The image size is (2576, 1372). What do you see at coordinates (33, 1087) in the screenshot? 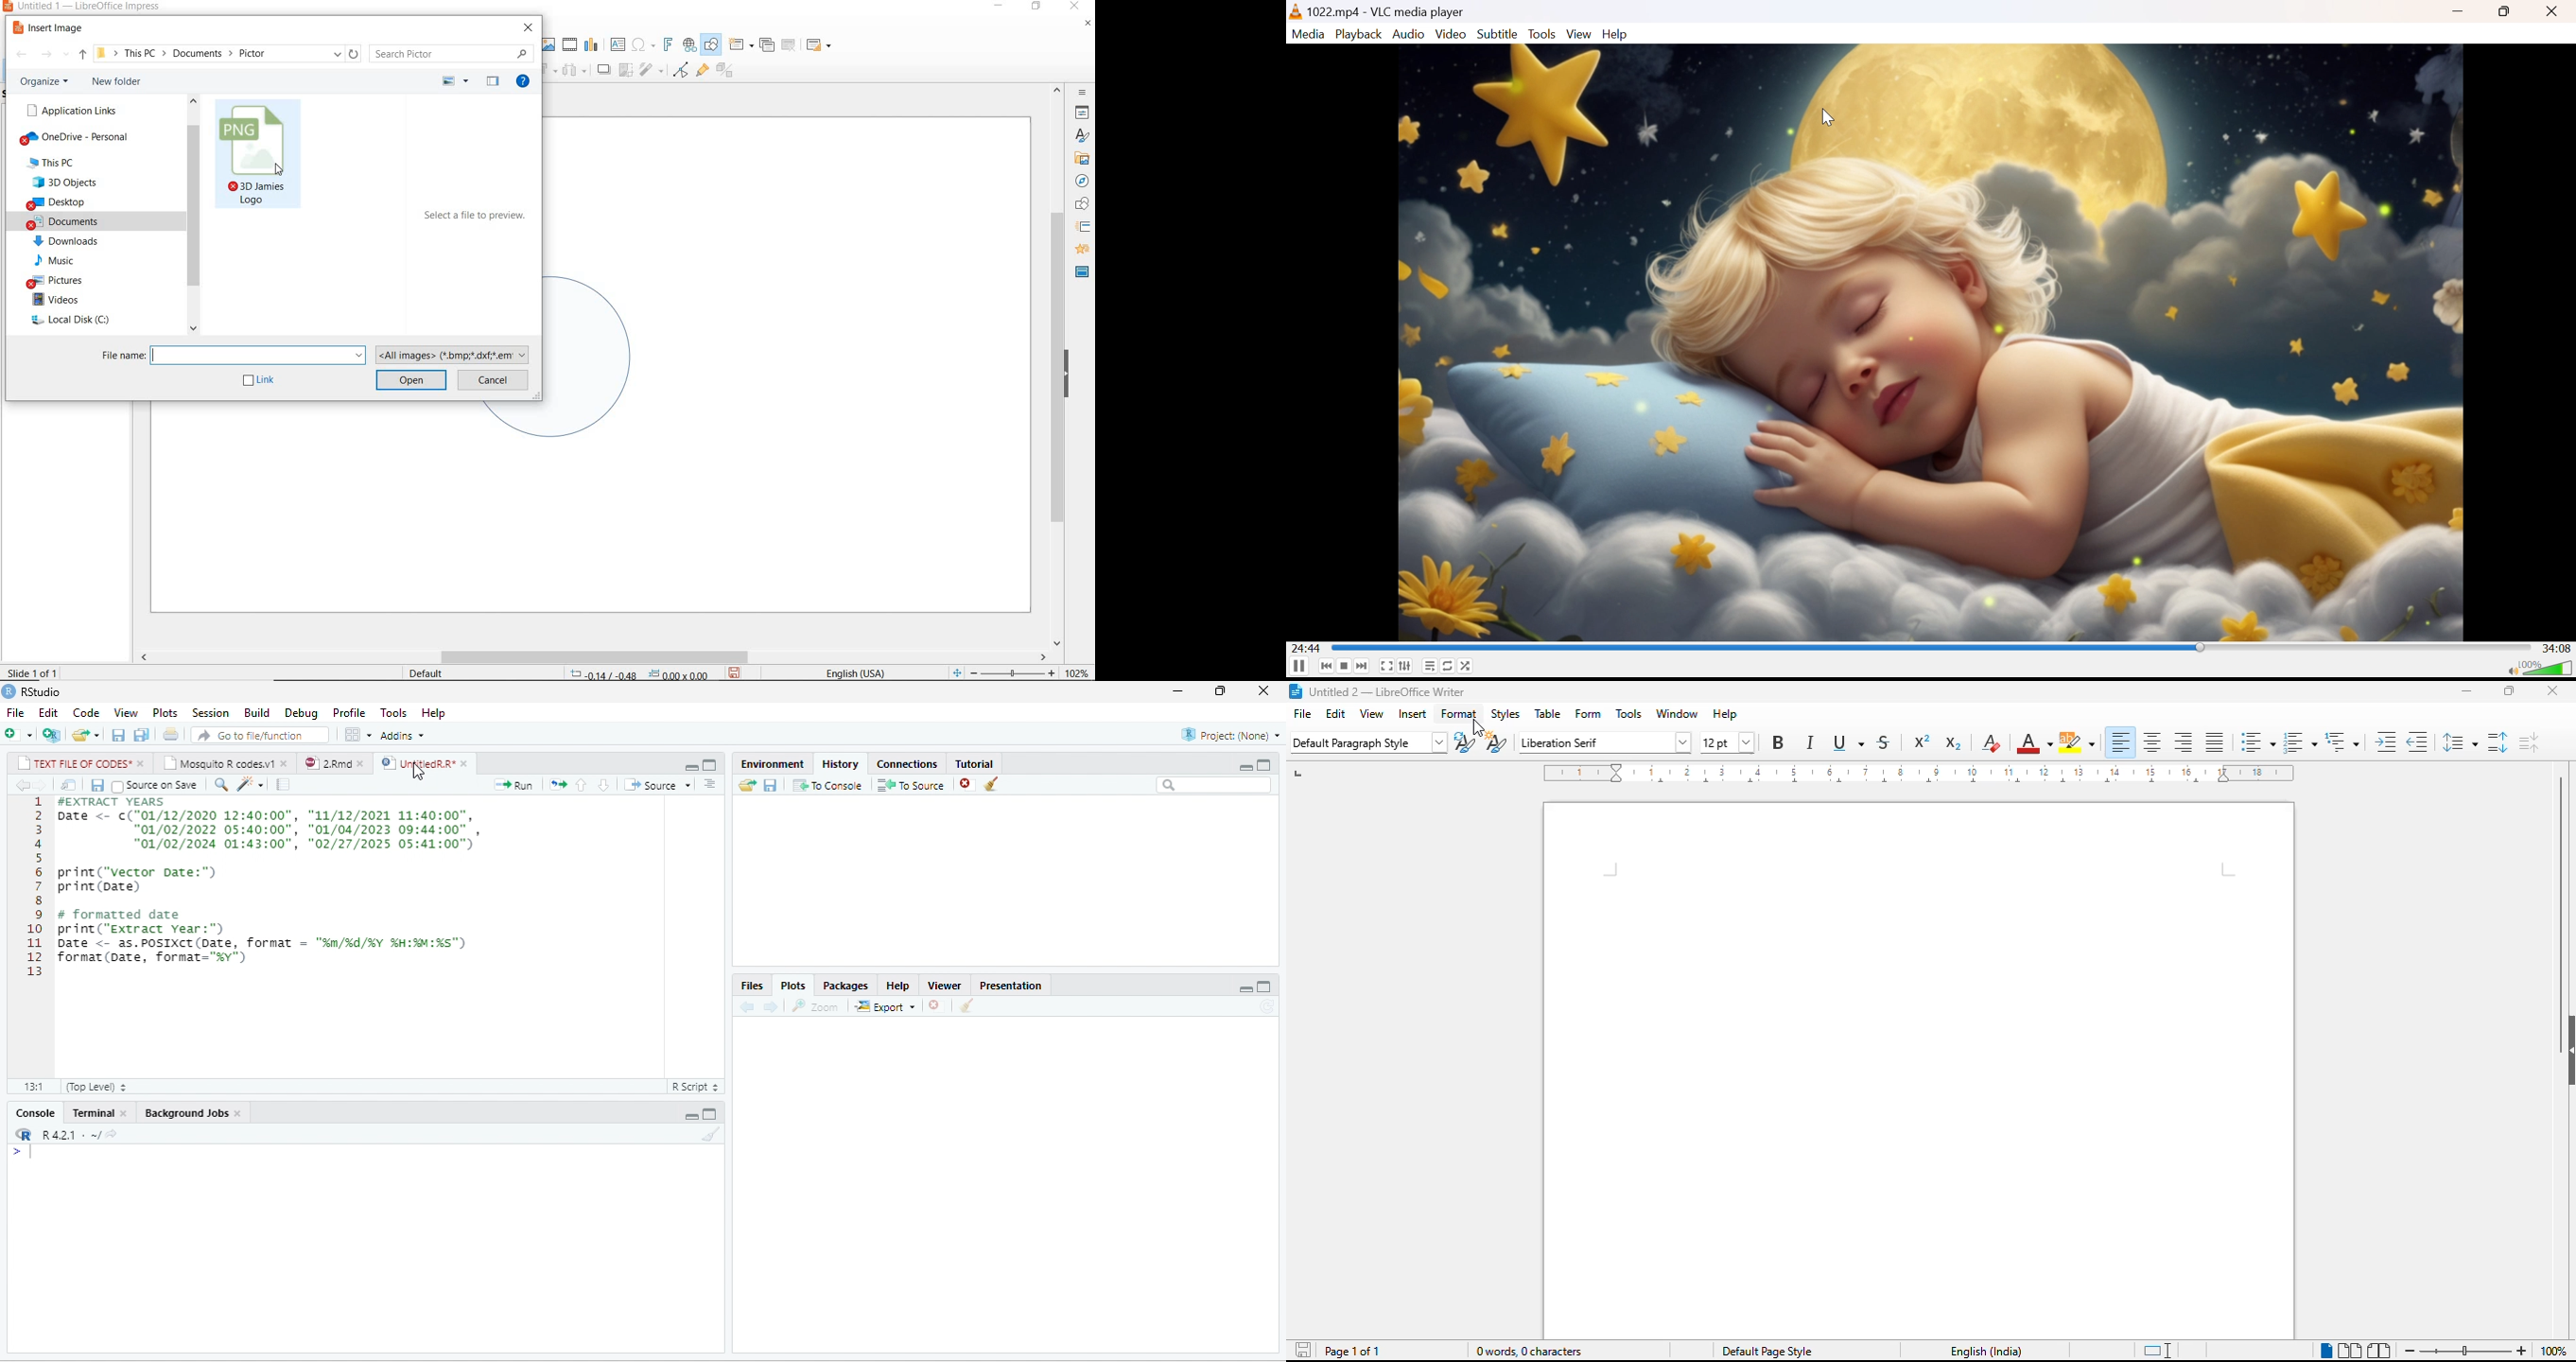
I see `13:1` at bounding box center [33, 1087].